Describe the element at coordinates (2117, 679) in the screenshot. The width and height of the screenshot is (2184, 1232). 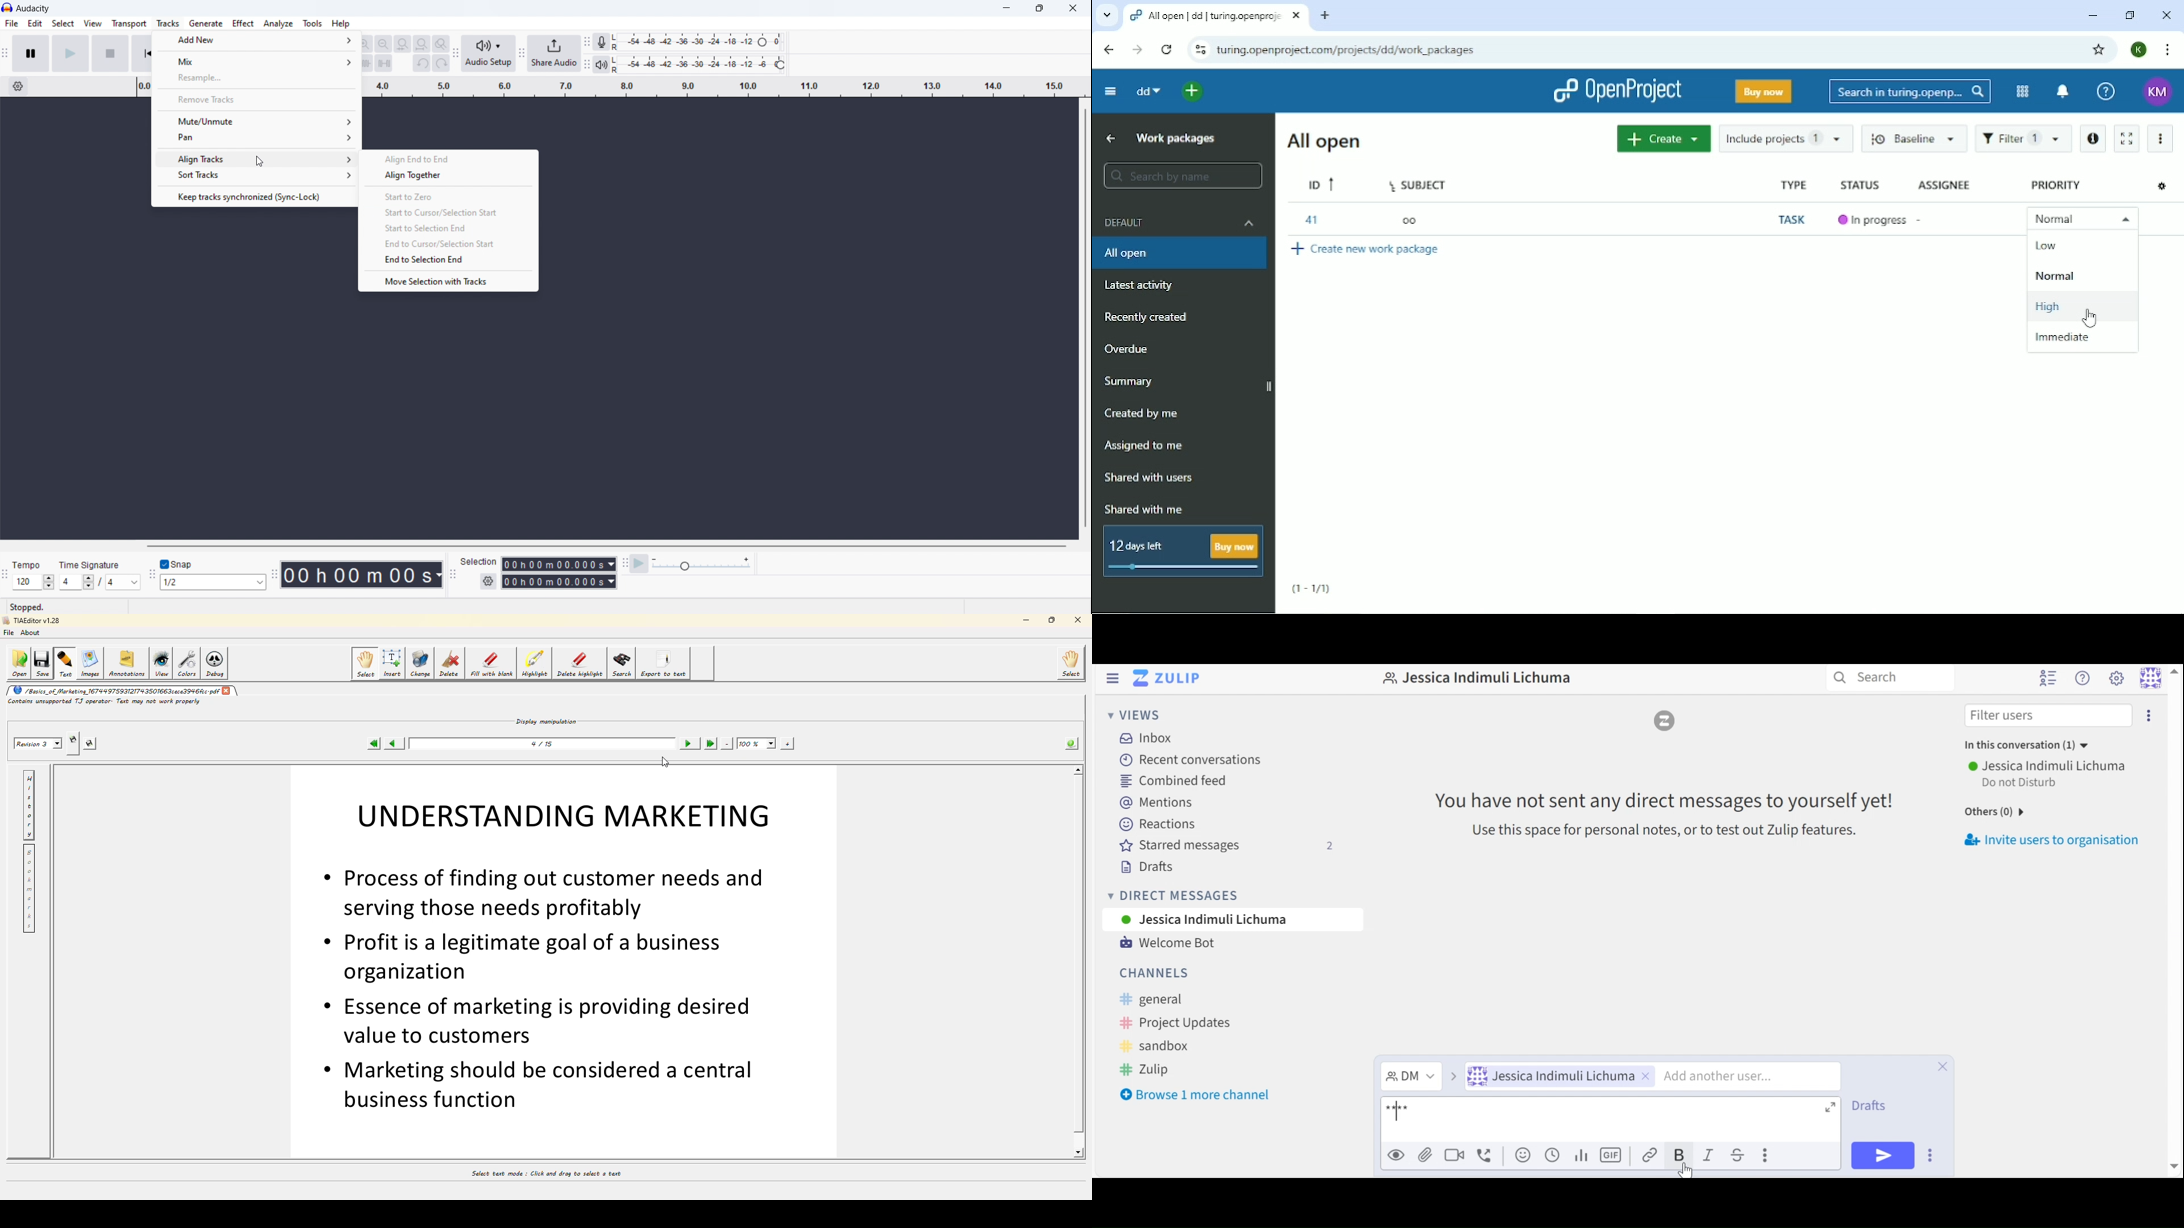
I see `Main menu` at that location.